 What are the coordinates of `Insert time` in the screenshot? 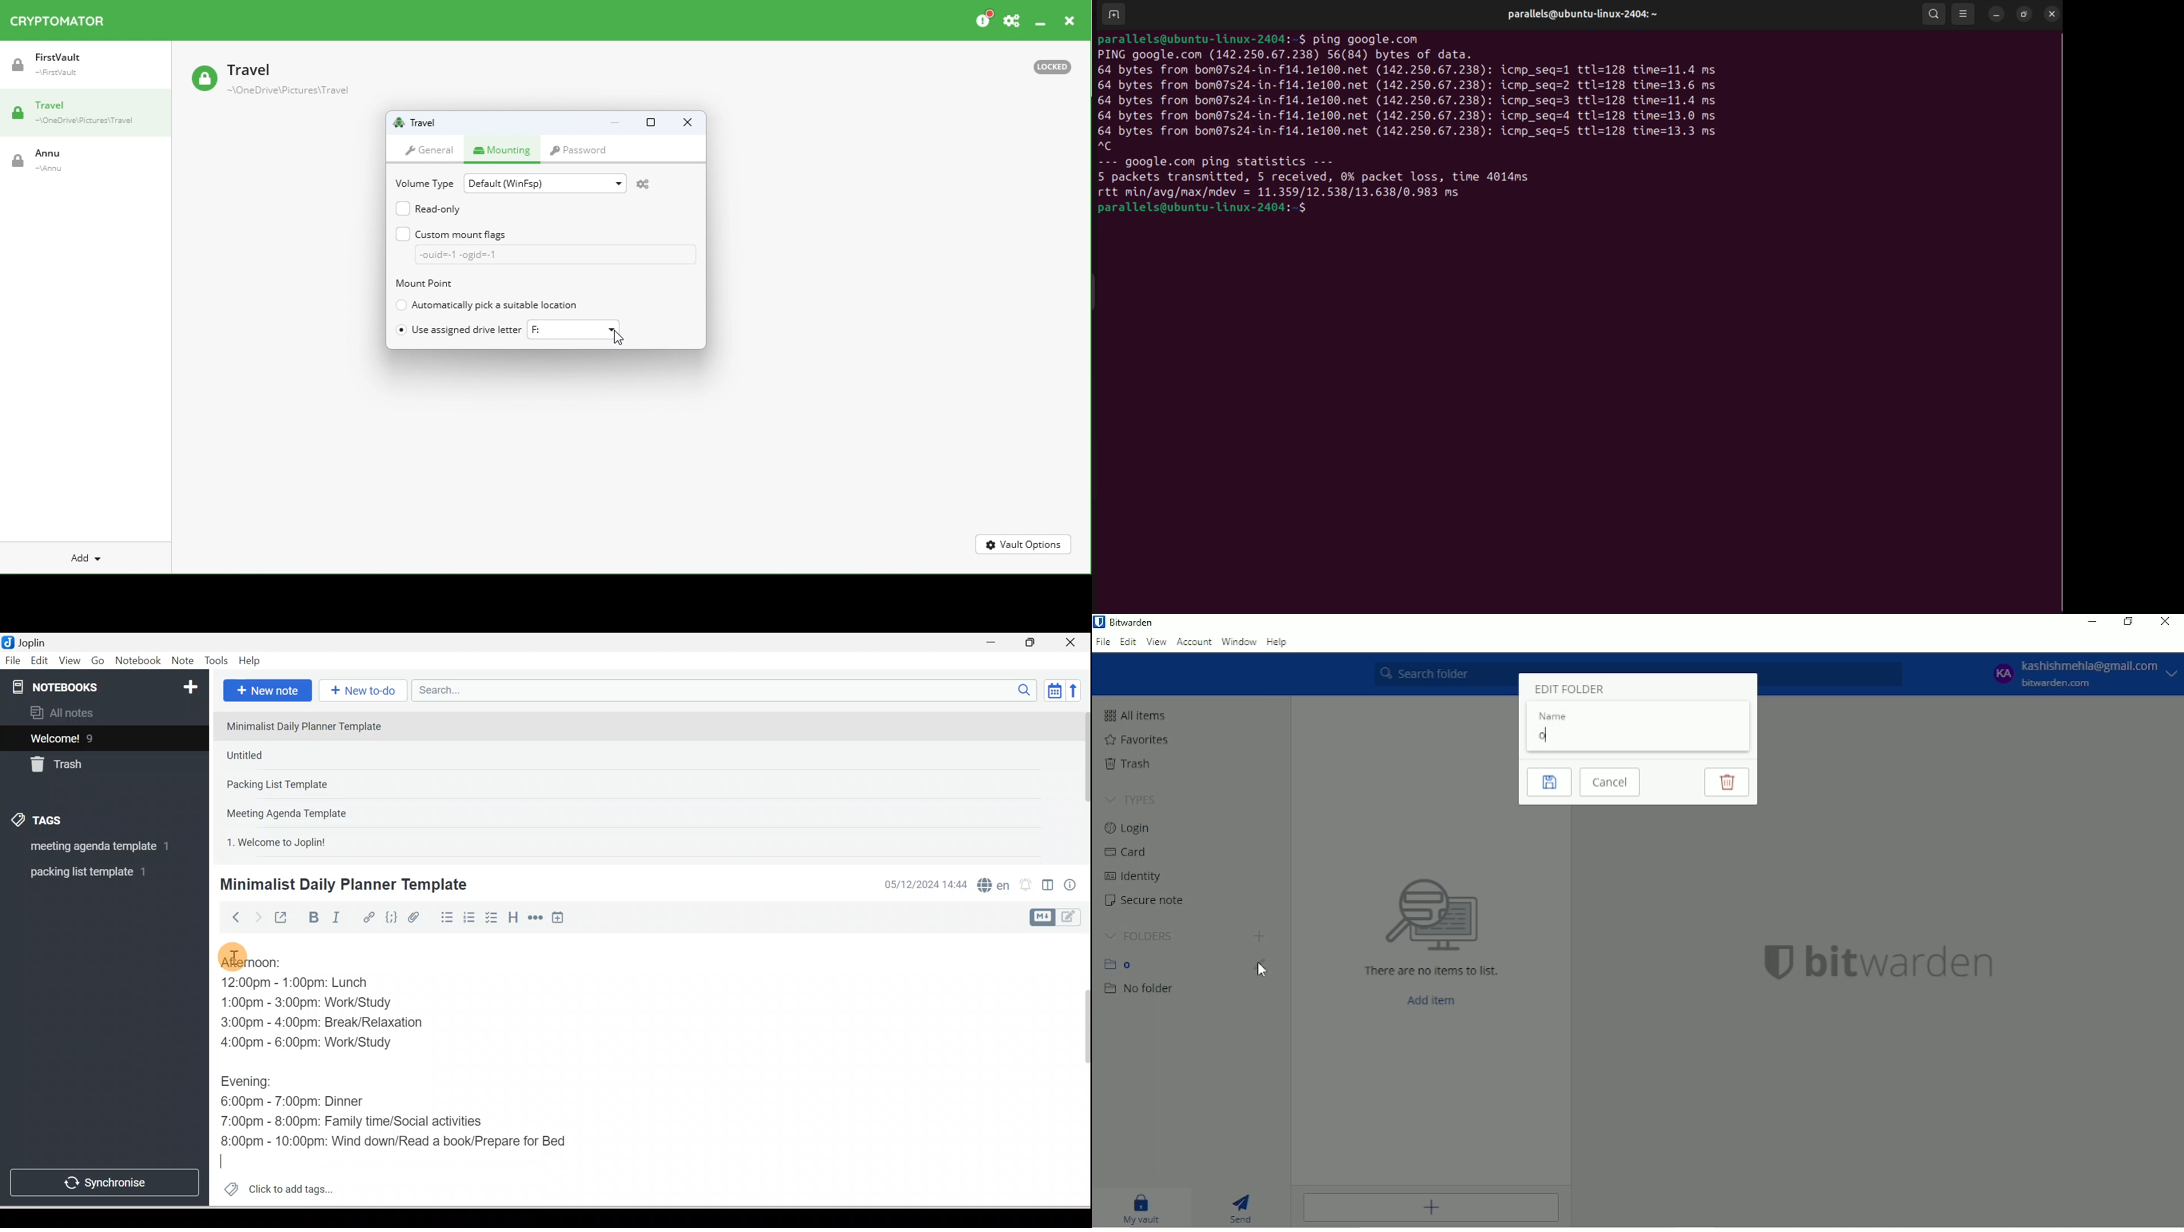 It's located at (558, 918).